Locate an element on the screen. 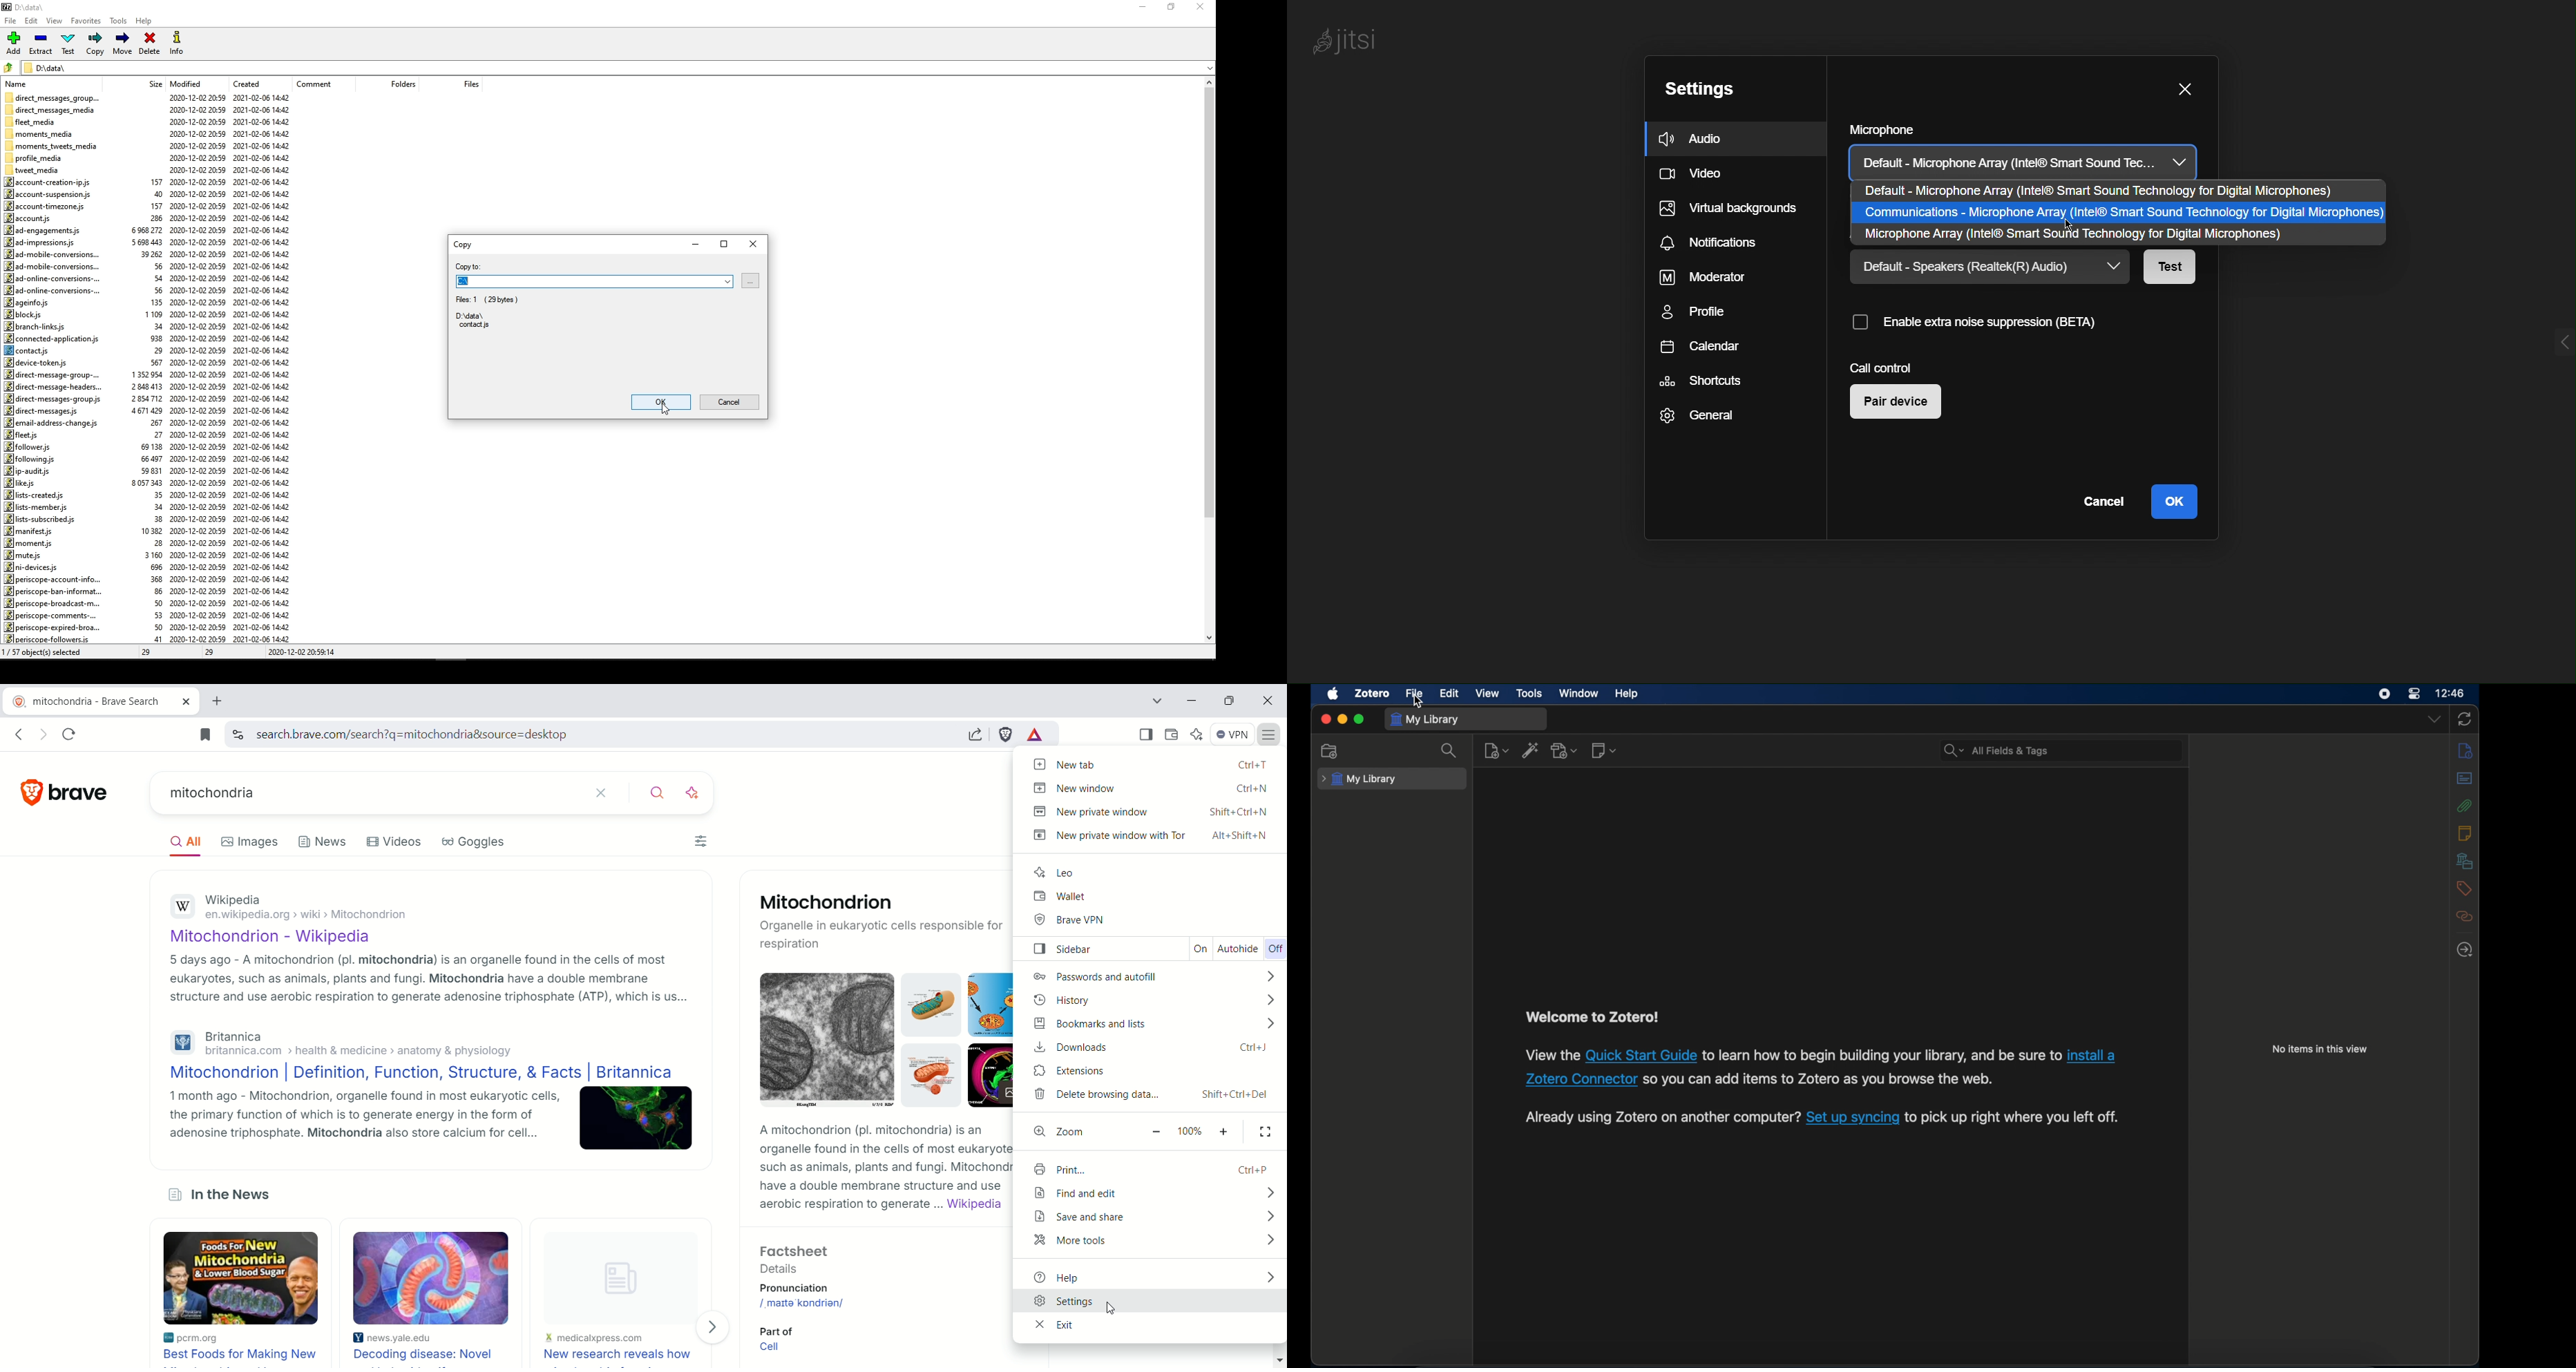 This screenshot has height=1372, width=2576. ip-audits.js is located at coordinates (27, 471).